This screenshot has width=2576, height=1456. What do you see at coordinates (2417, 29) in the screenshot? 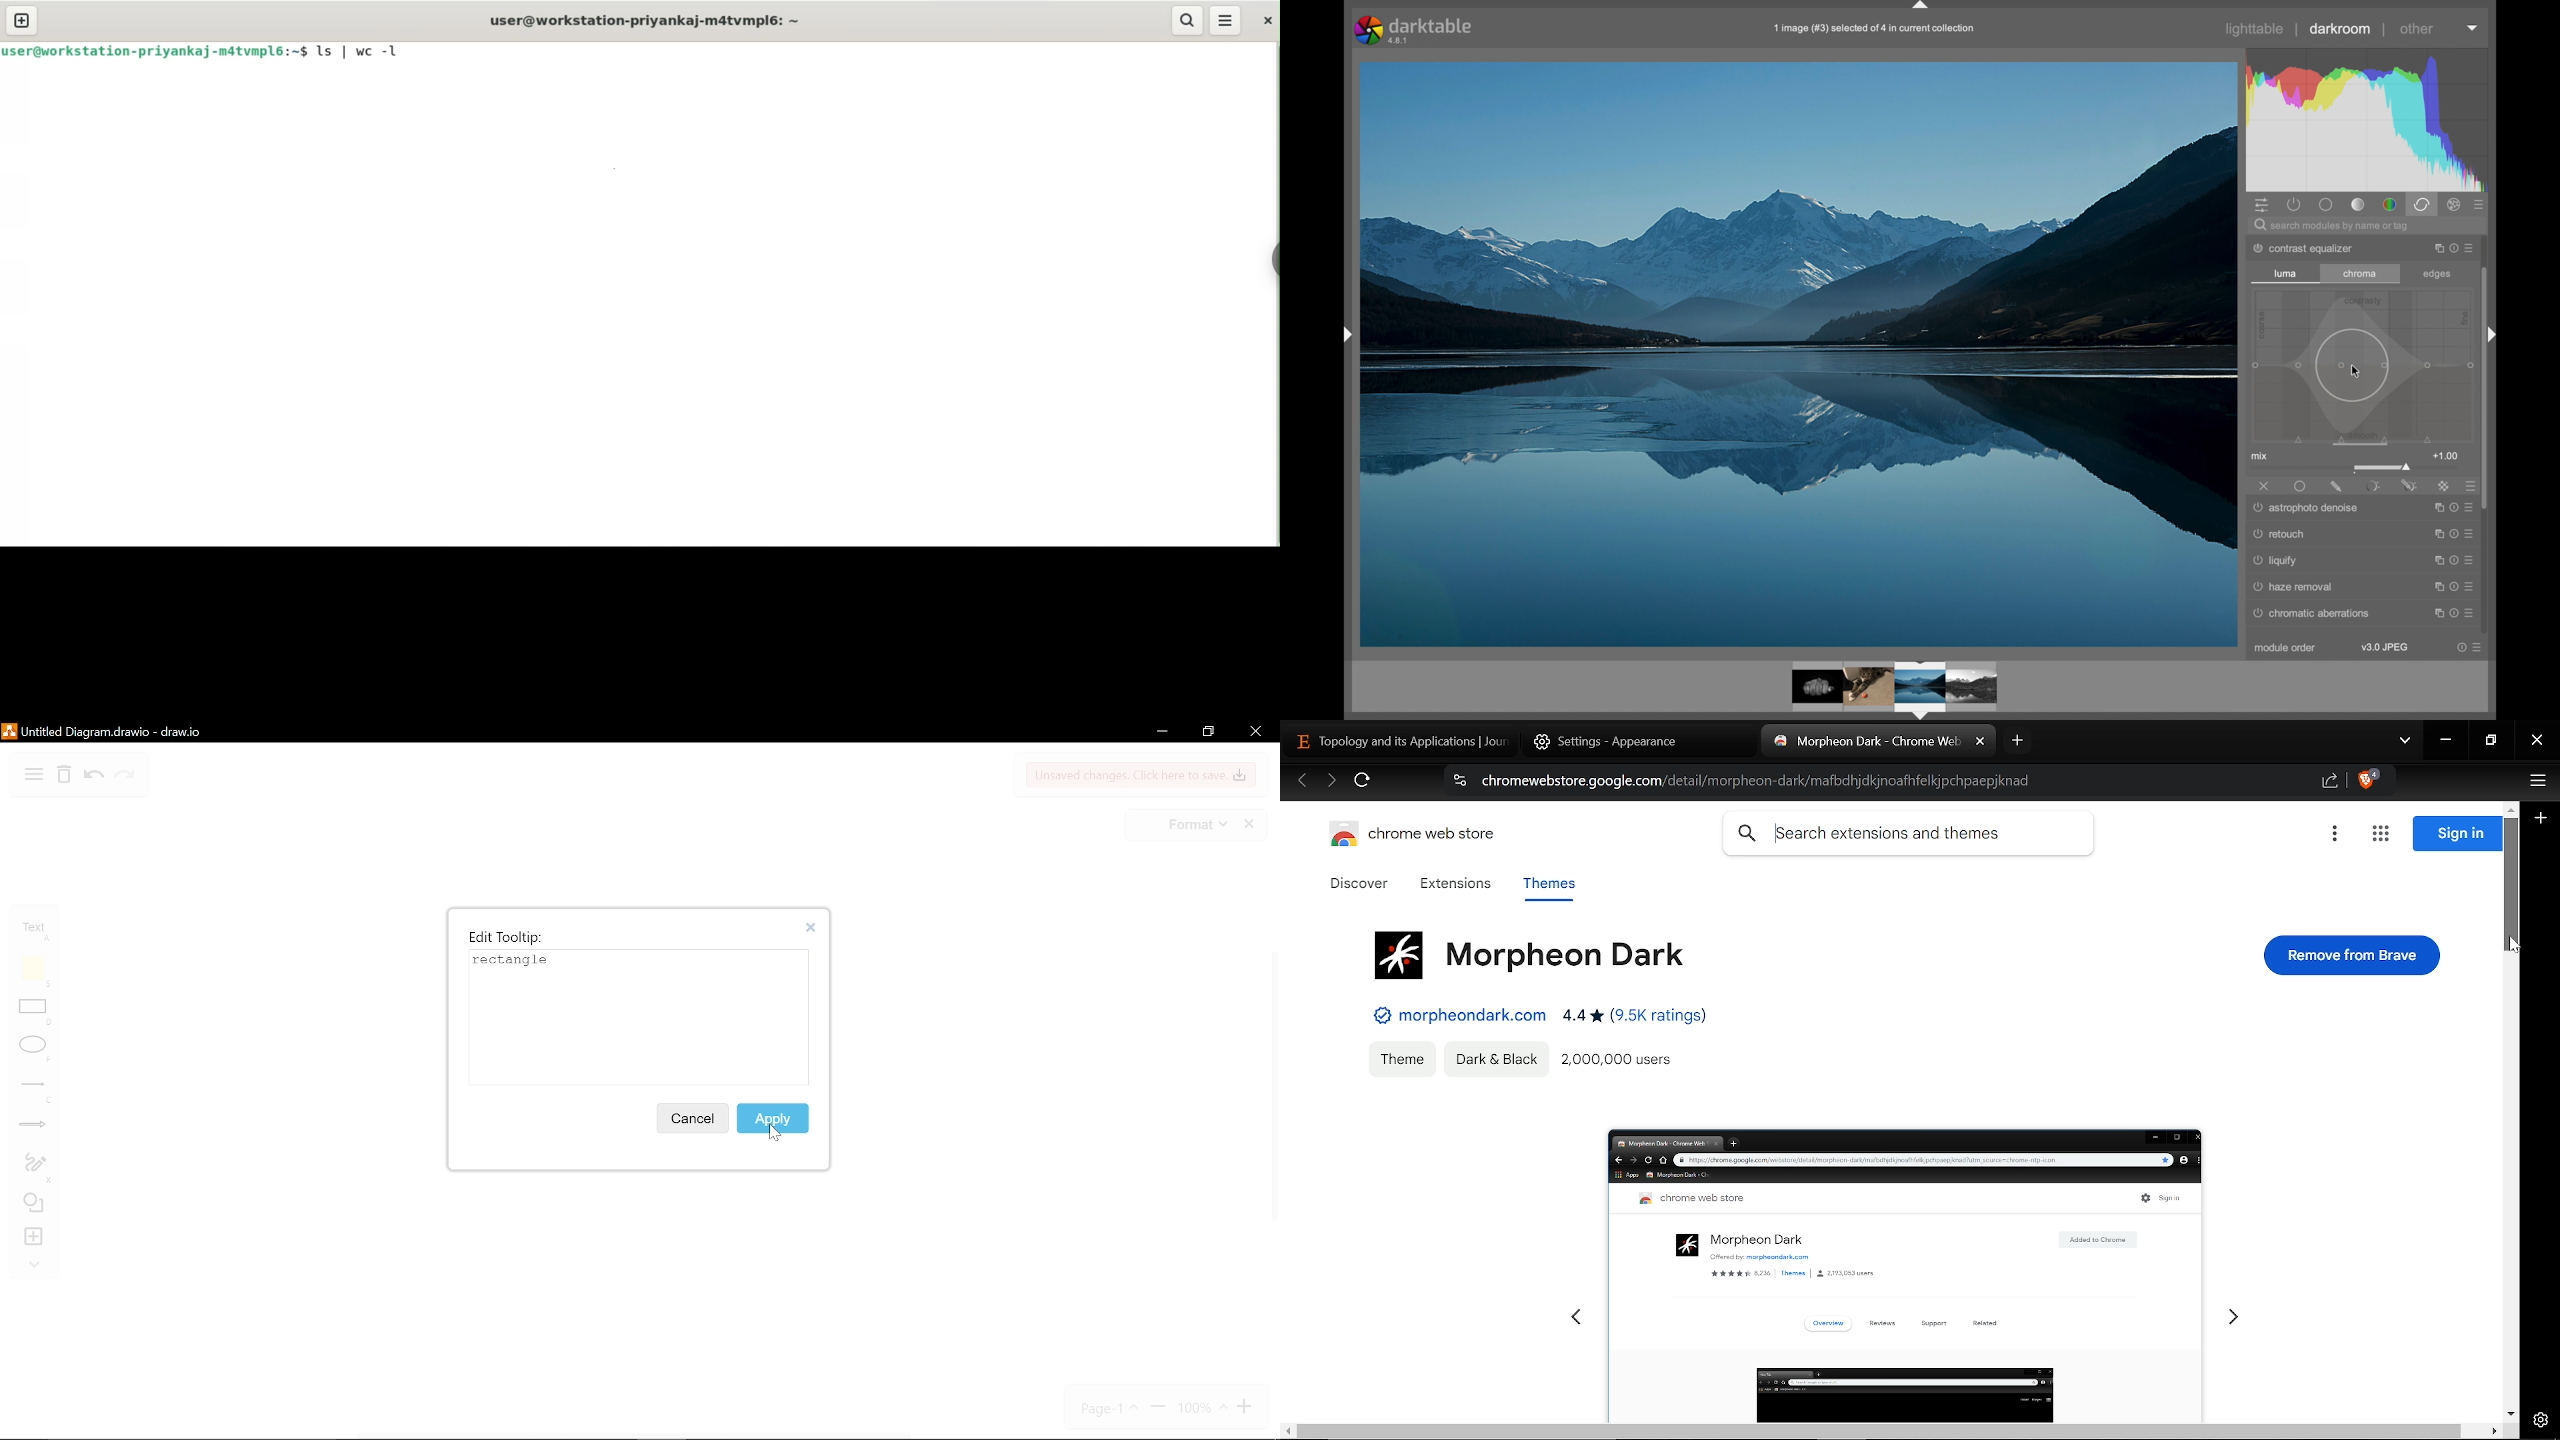
I see `other` at bounding box center [2417, 29].